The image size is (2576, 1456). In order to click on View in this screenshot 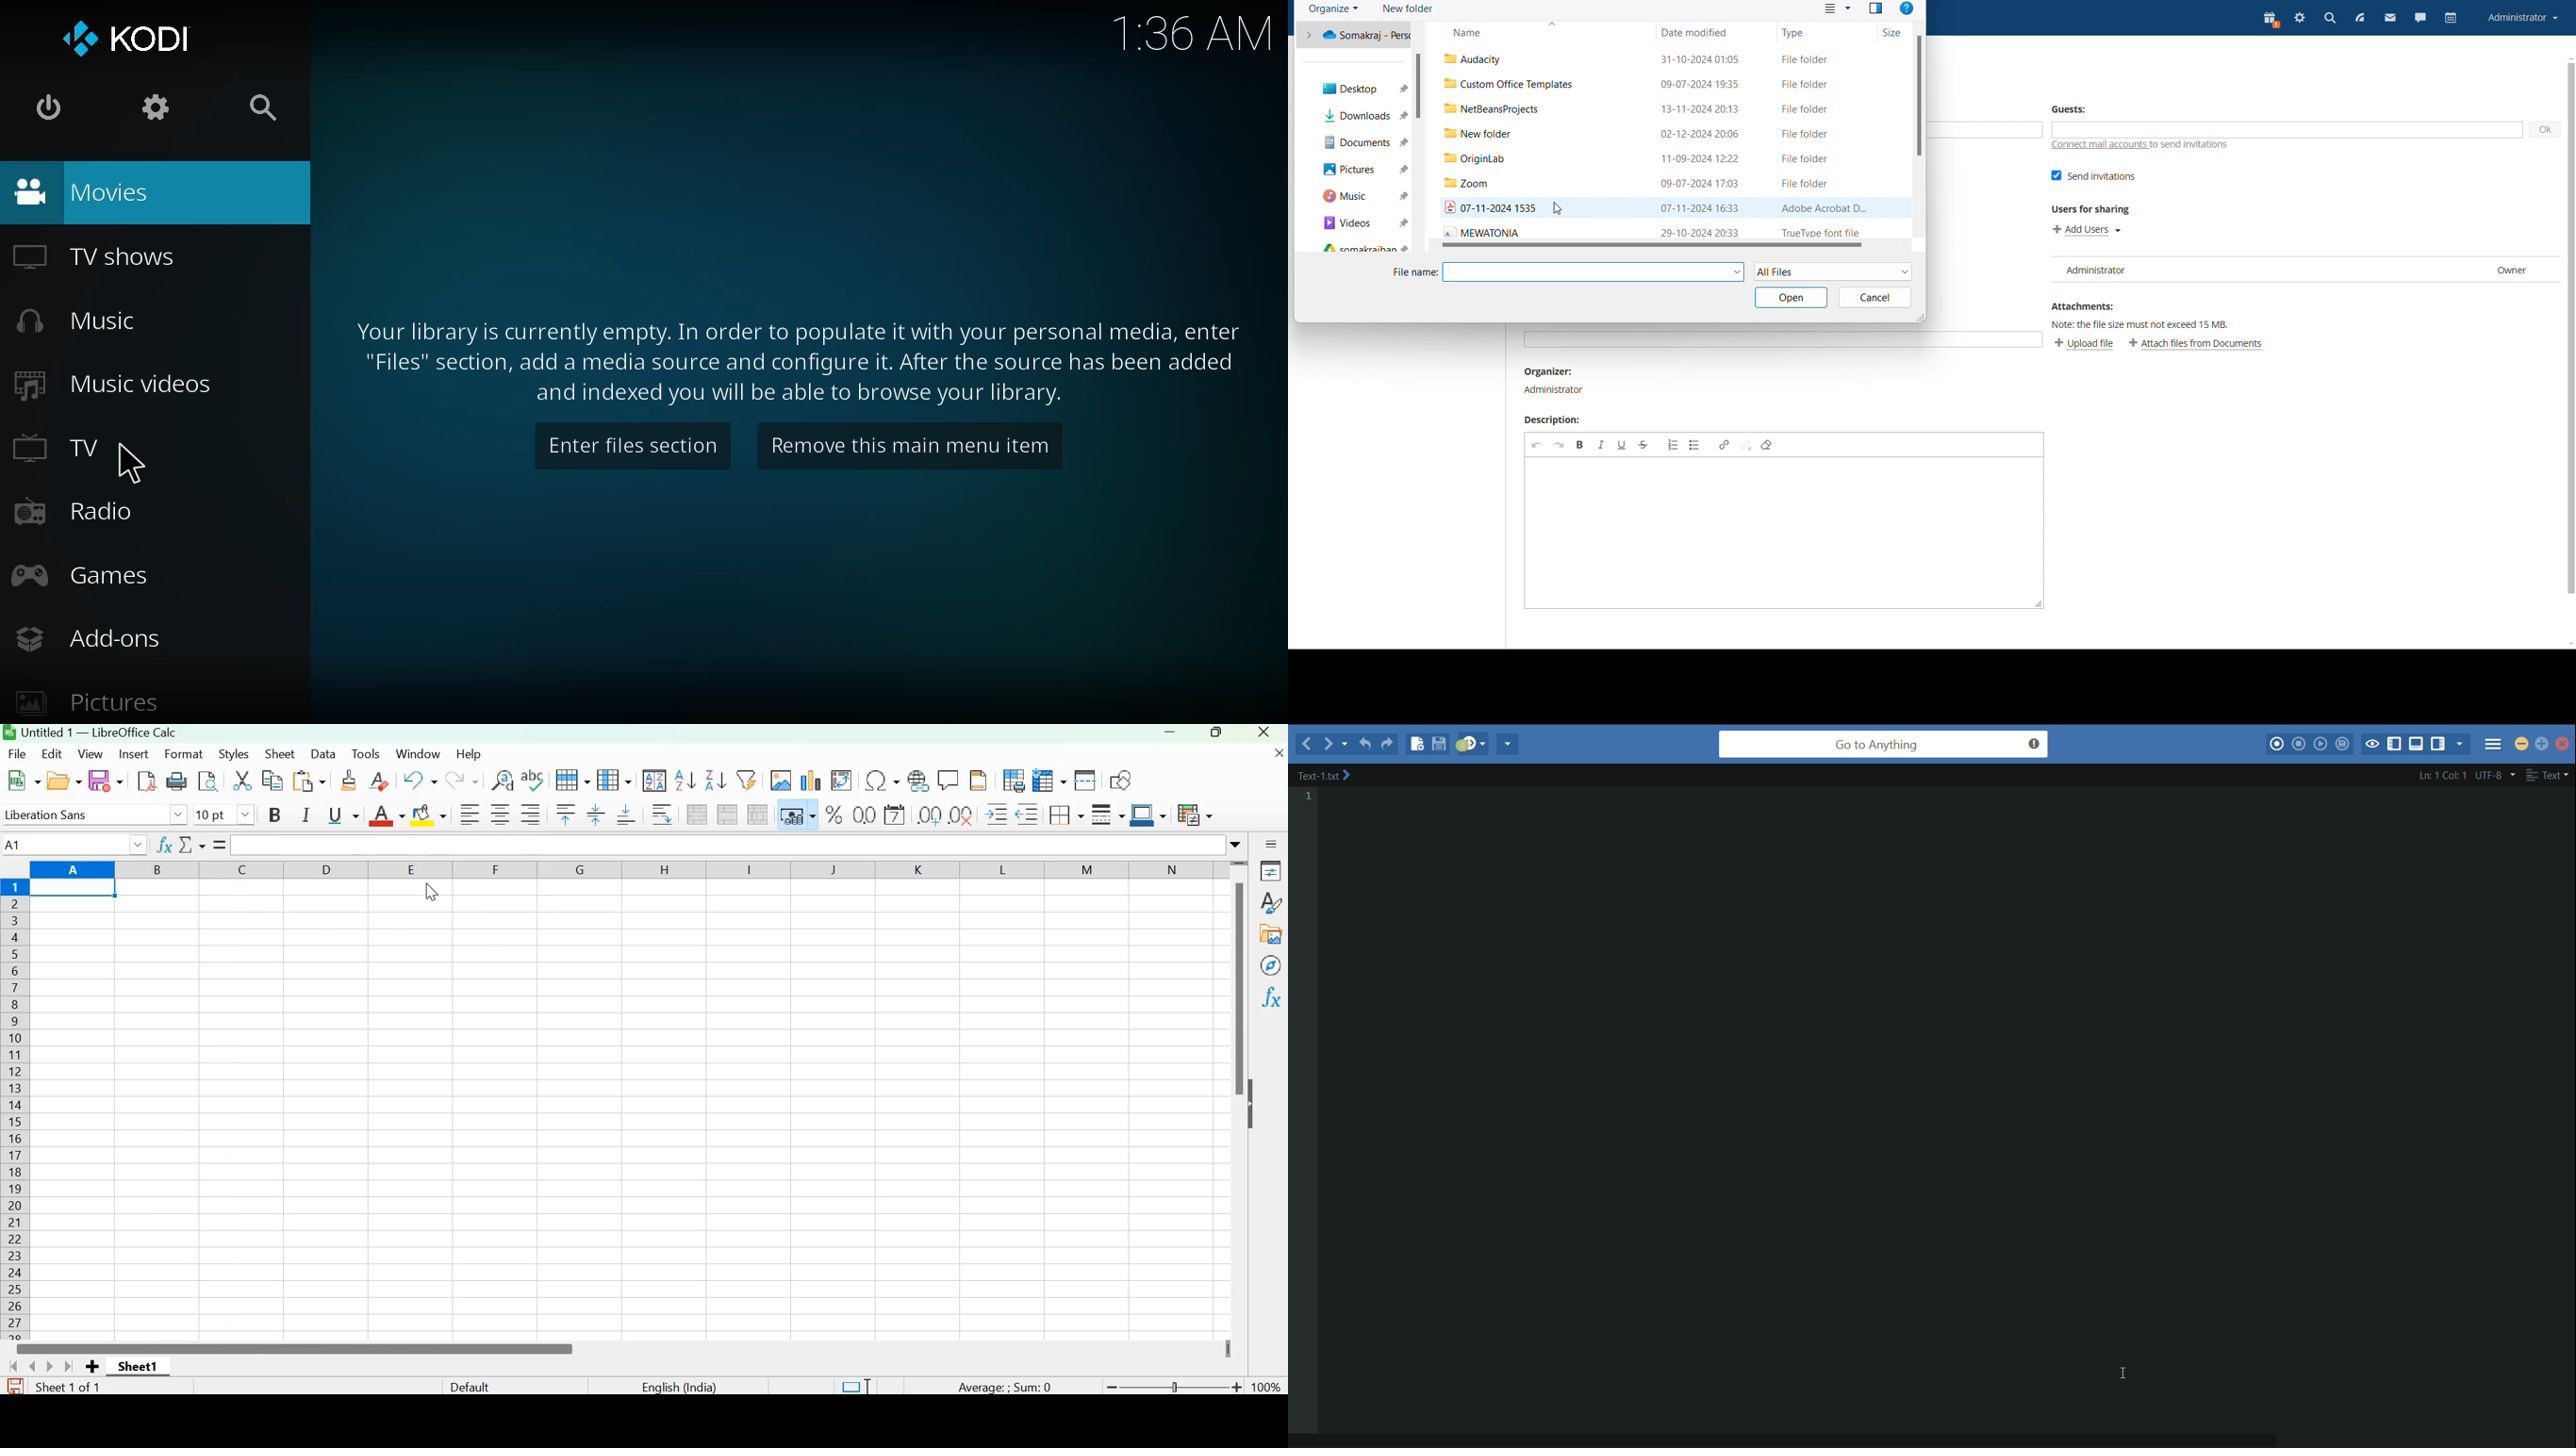, I will do `click(92, 754)`.